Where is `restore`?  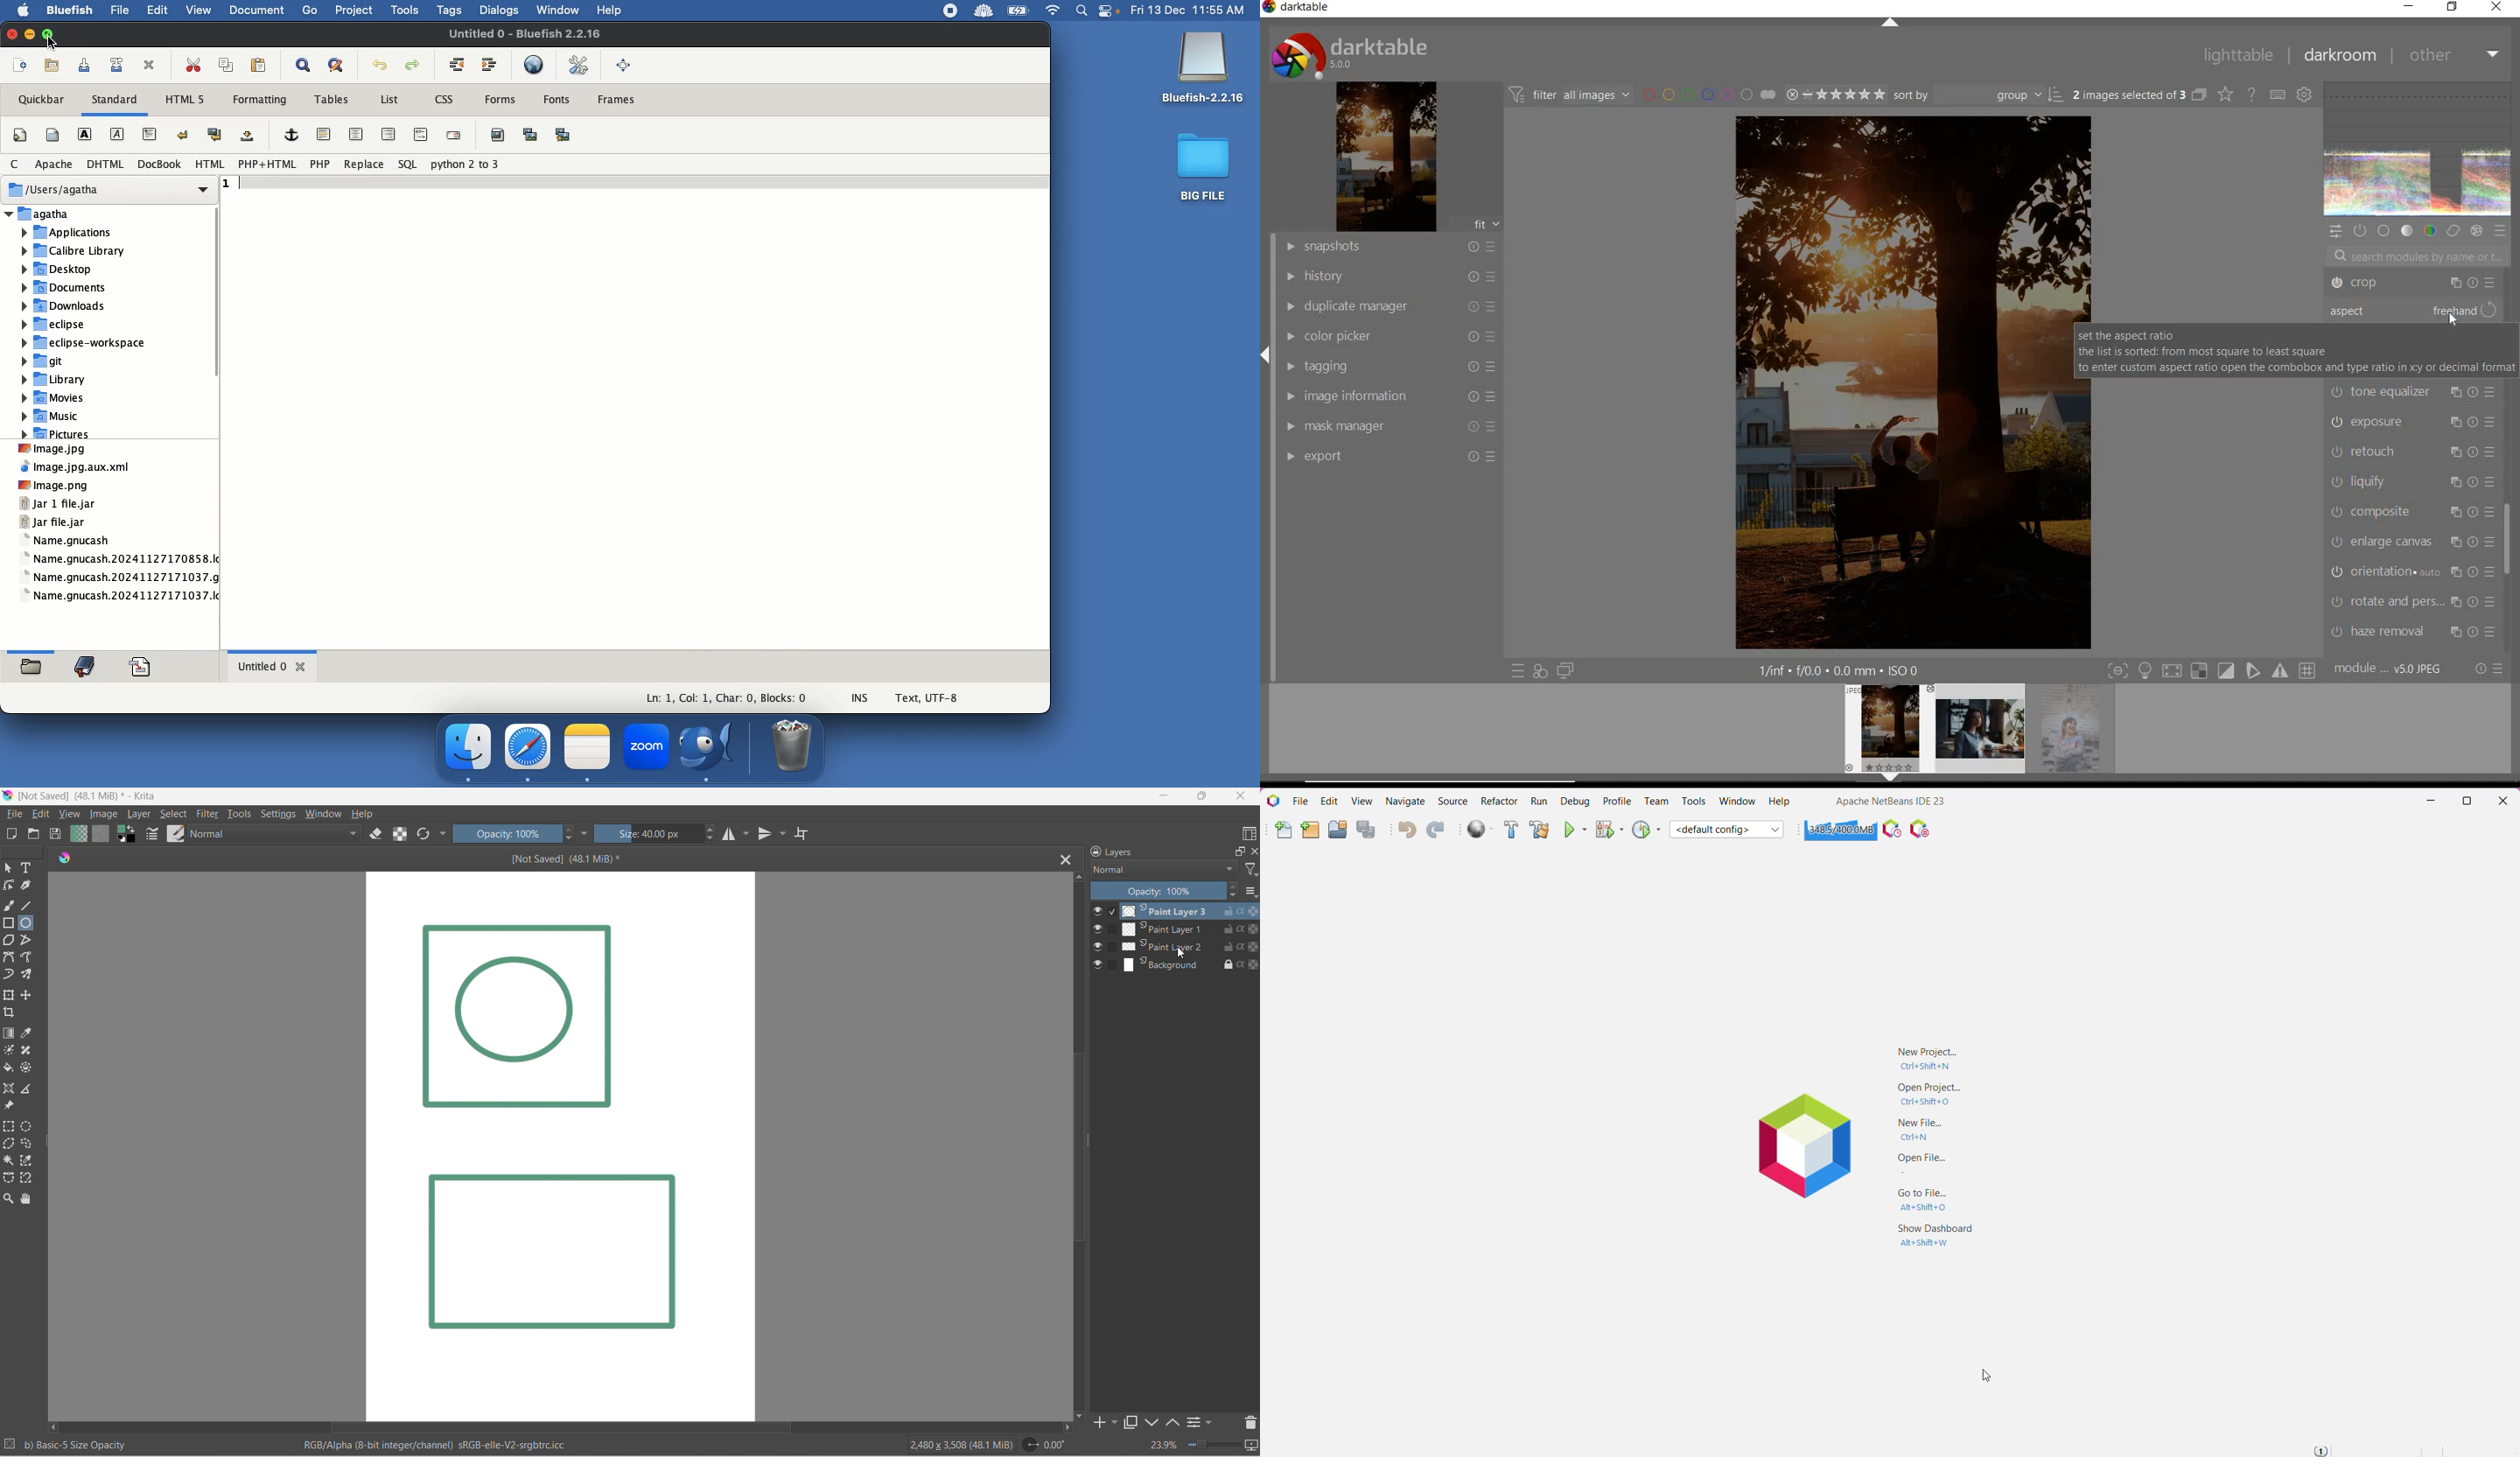
restore is located at coordinates (2452, 8).